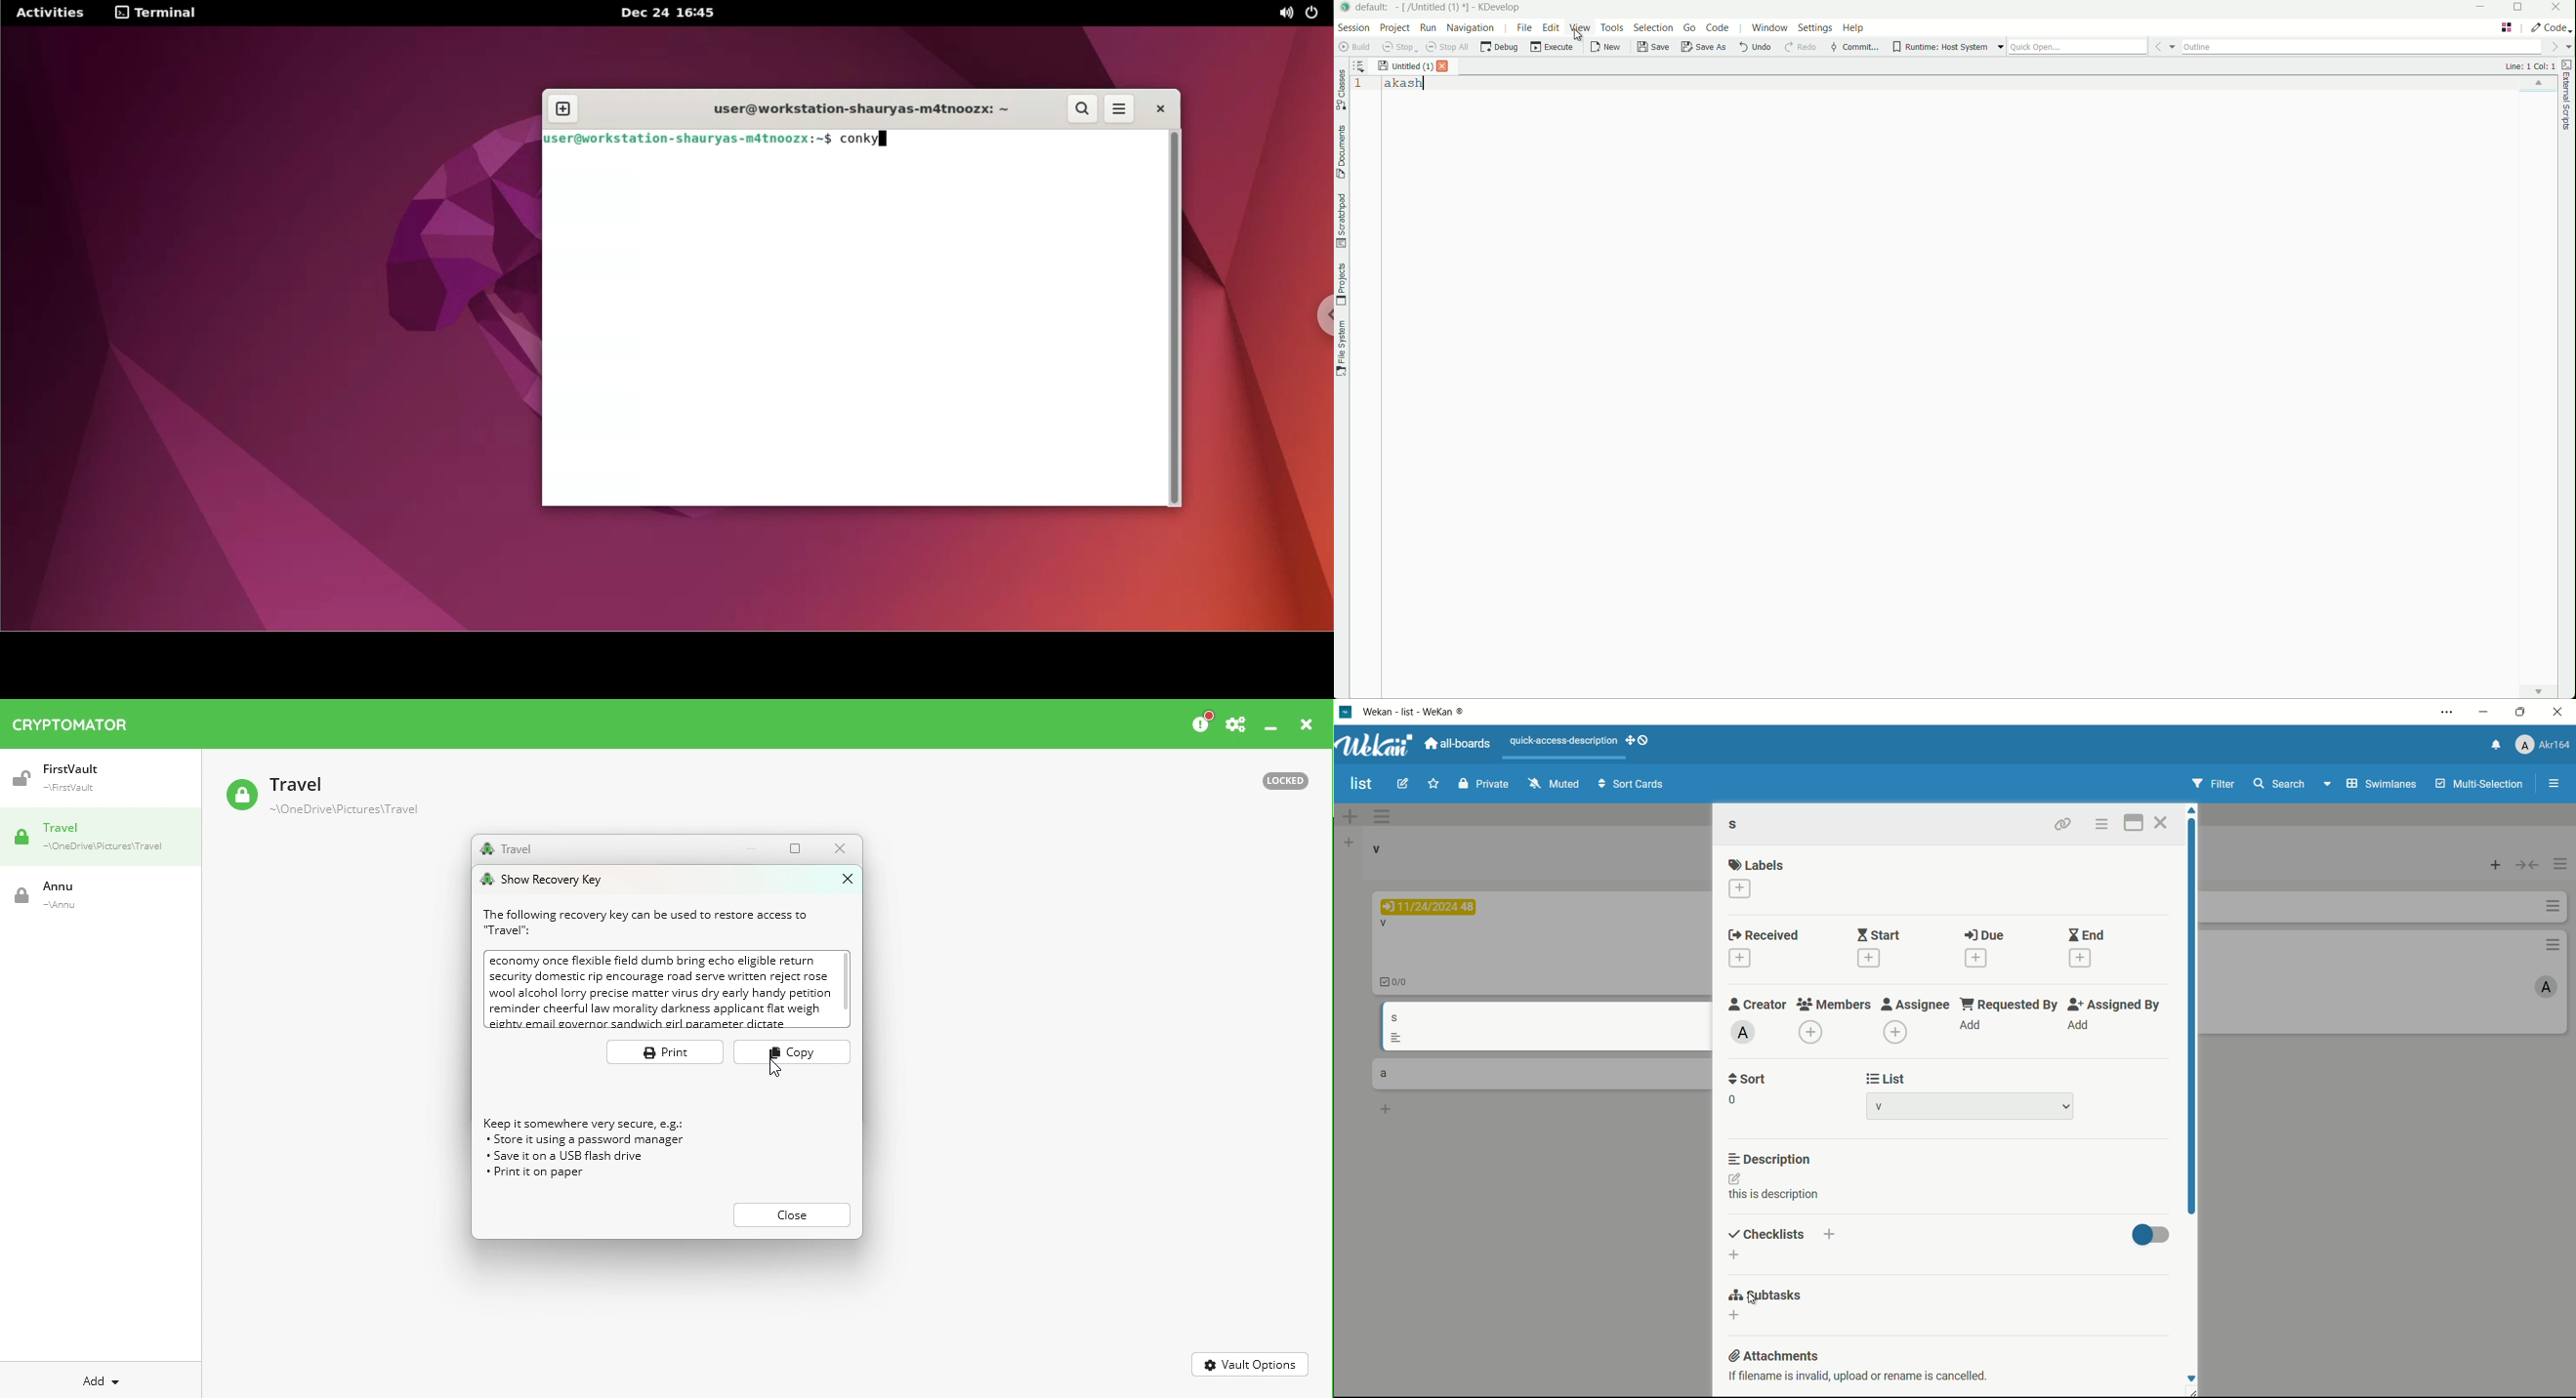 The width and height of the screenshot is (2576, 1400). Describe the element at coordinates (1433, 785) in the screenshot. I see `star this board` at that location.